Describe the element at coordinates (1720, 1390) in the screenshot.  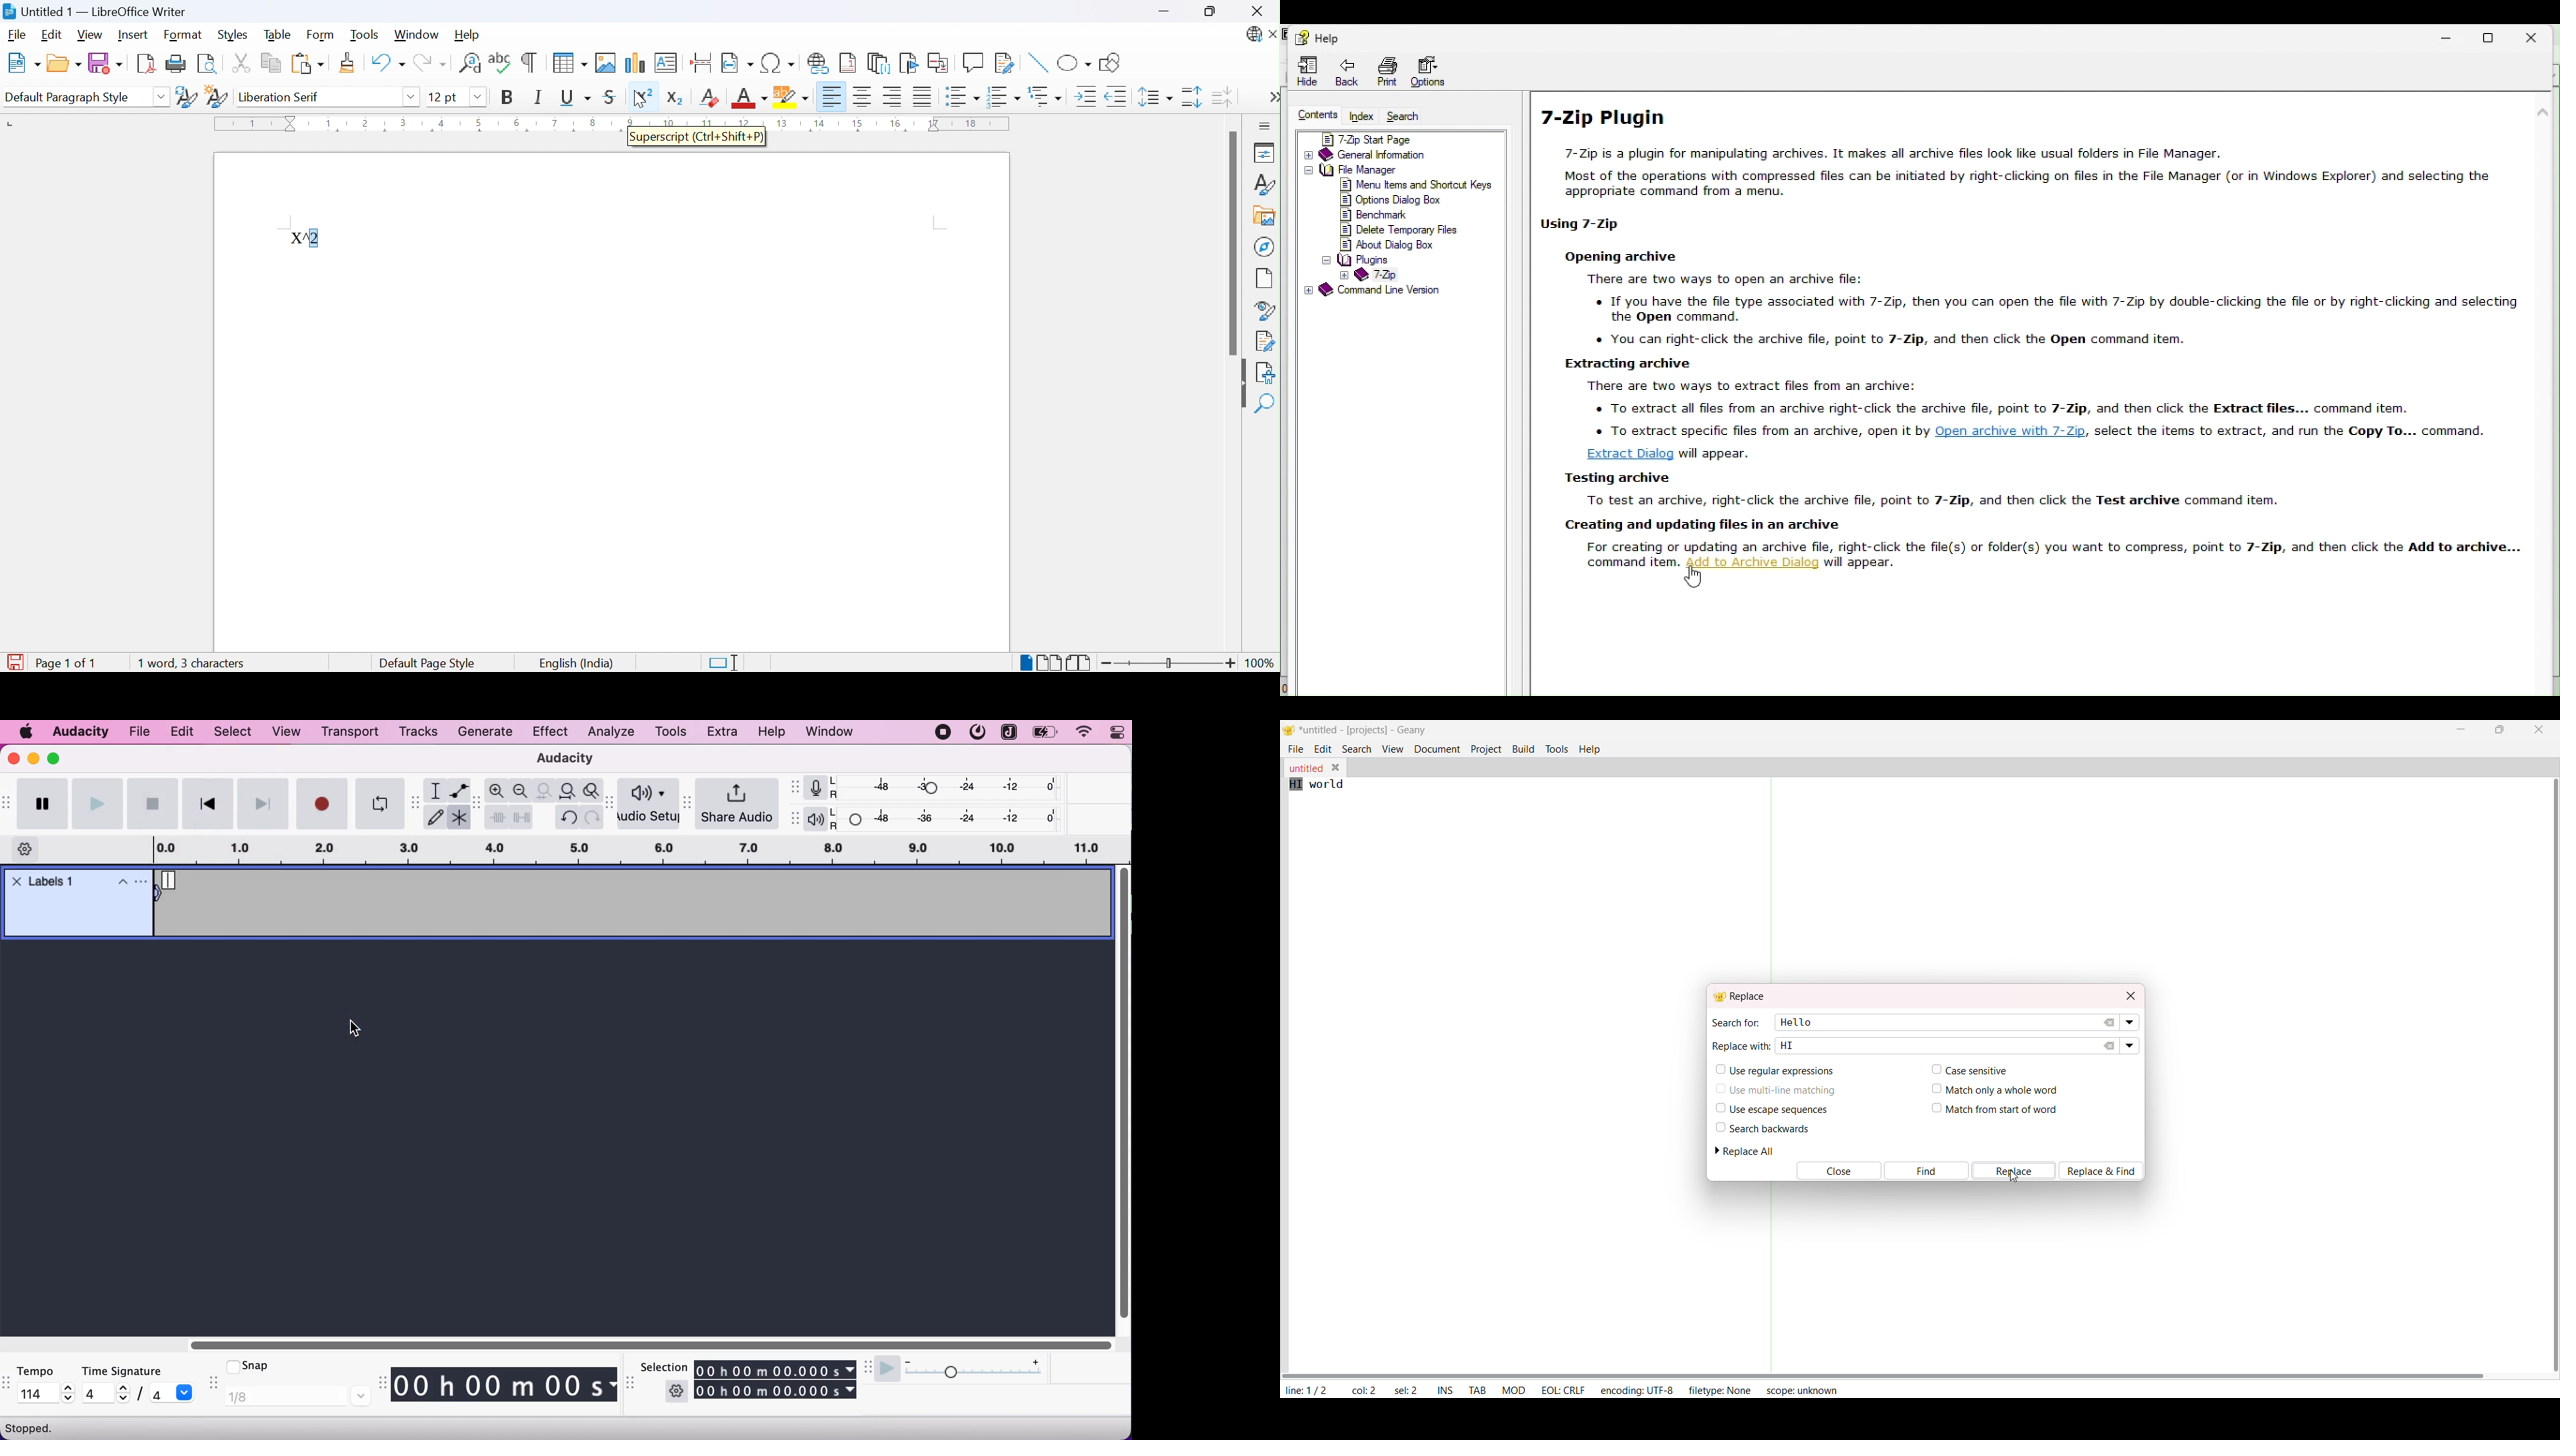
I see `filetype: NONE` at that location.